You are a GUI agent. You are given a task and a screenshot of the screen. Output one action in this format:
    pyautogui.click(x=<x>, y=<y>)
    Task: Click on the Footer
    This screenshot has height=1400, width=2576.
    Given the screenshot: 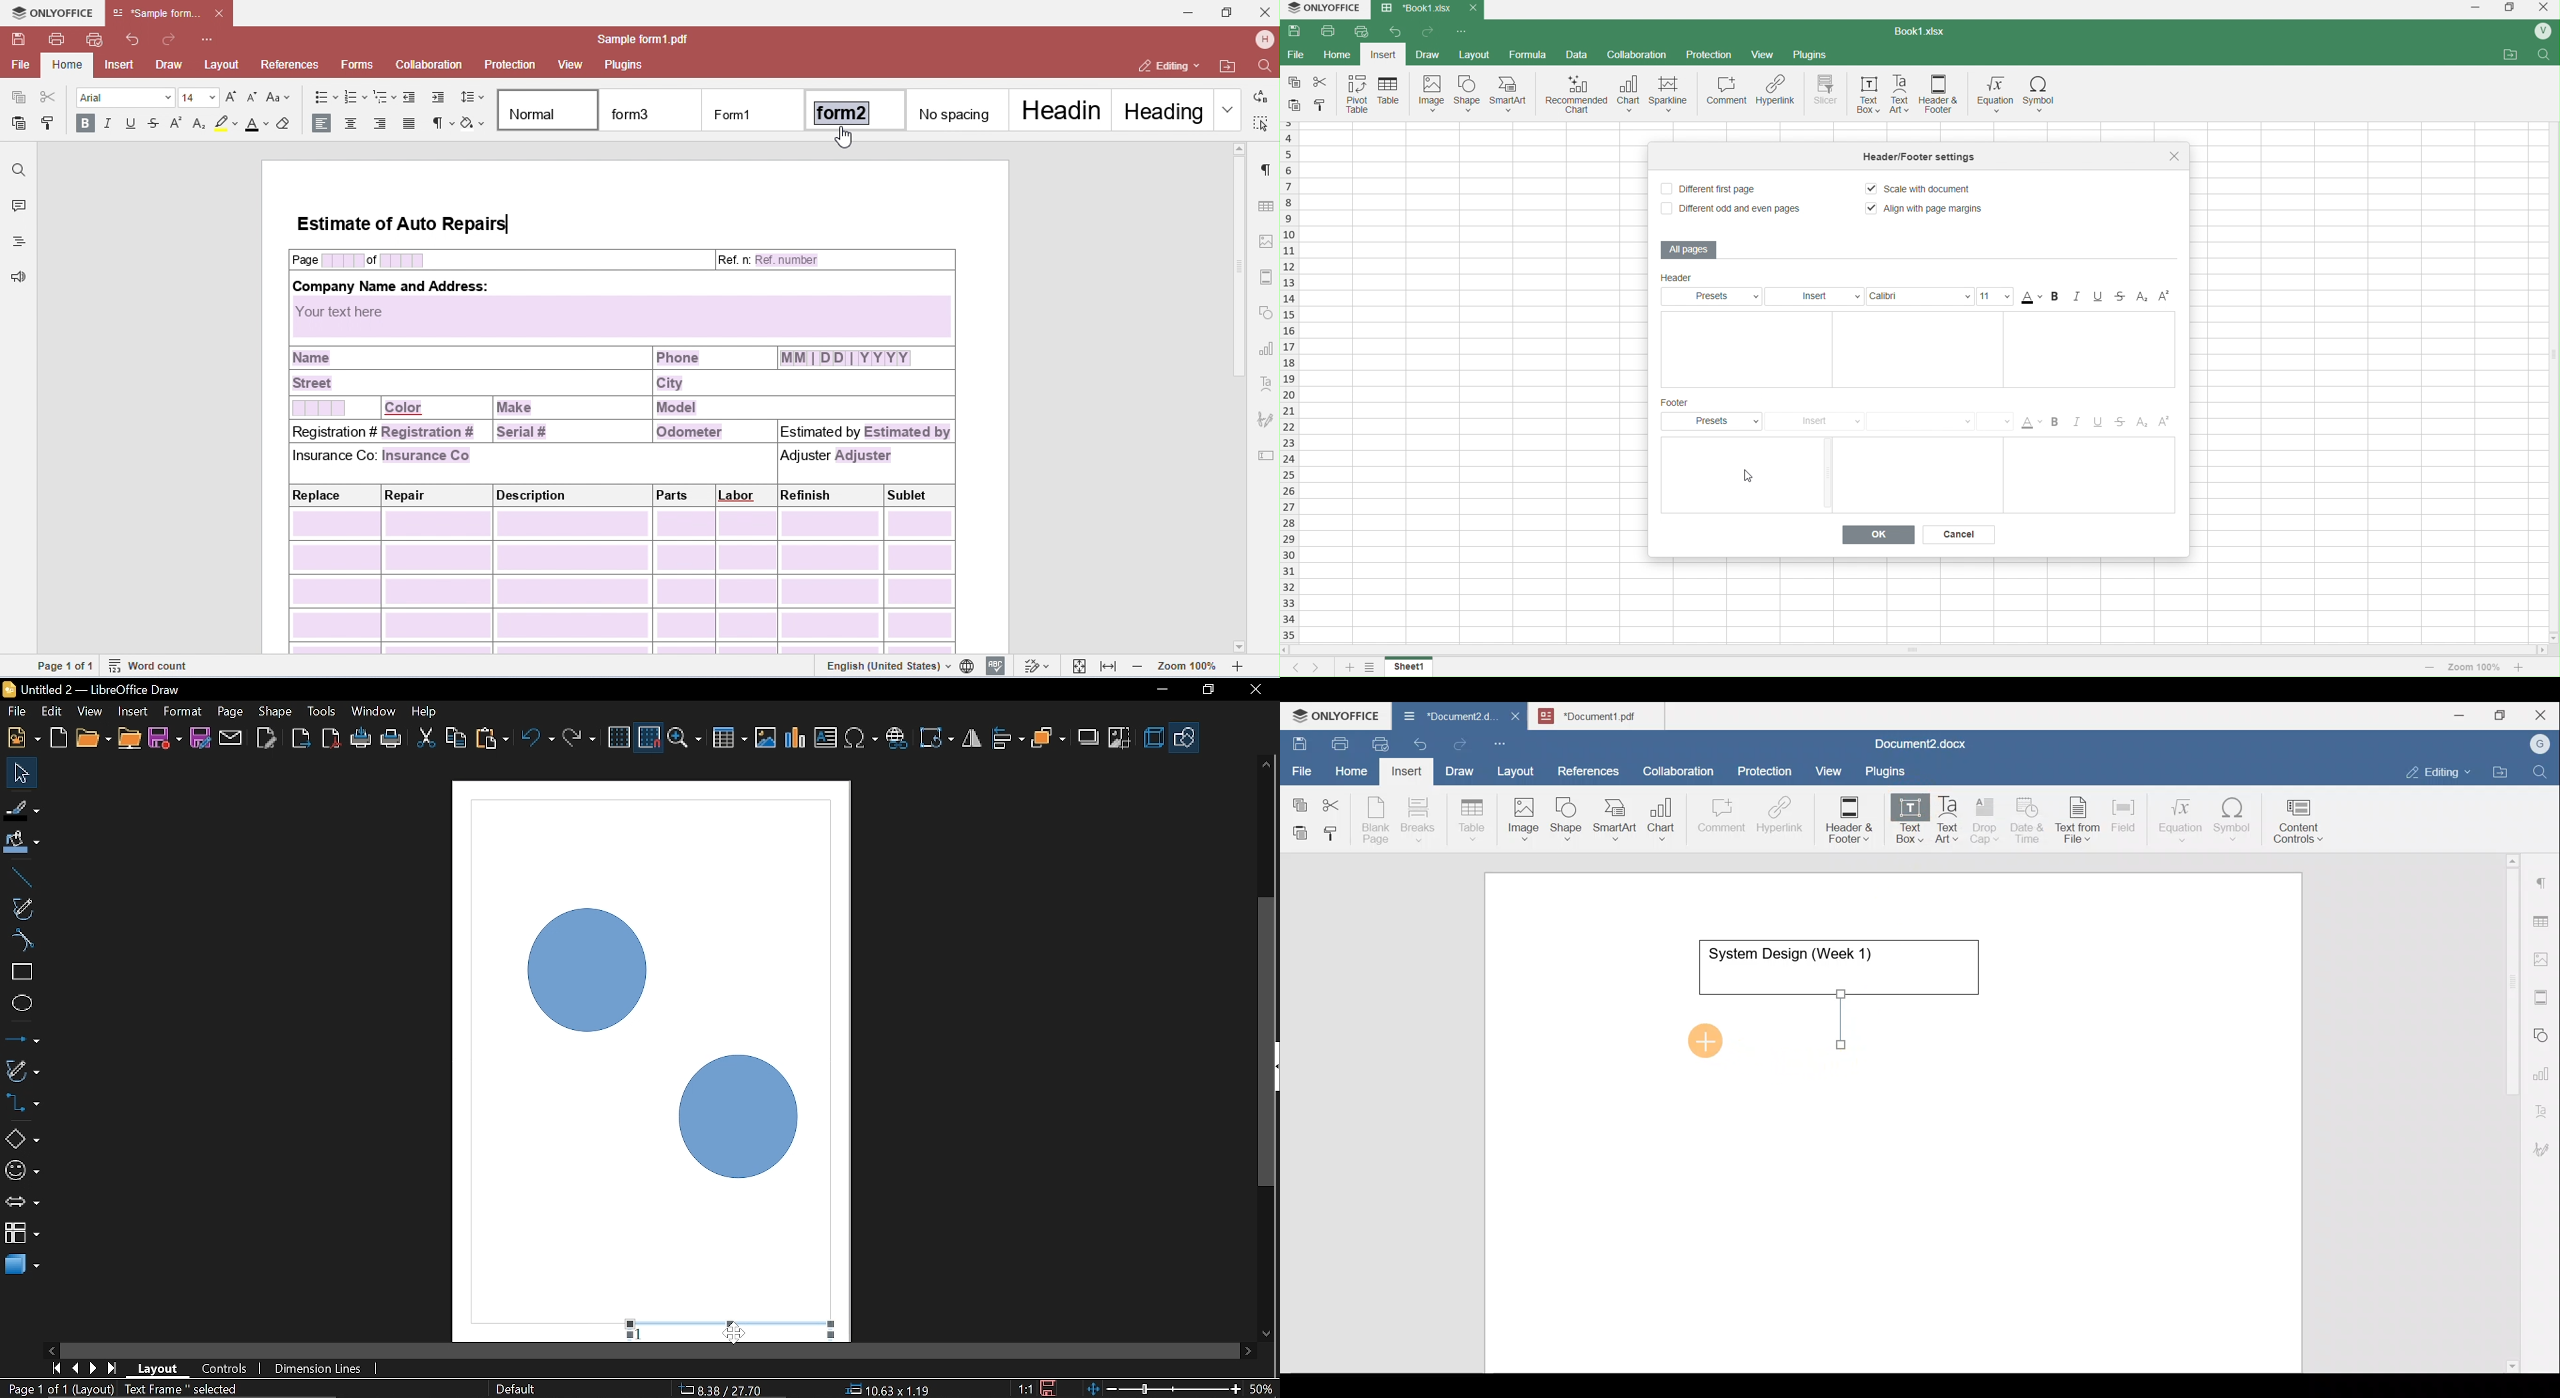 What is the action you would take?
    pyautogui.click(x=1677, y=403)
    